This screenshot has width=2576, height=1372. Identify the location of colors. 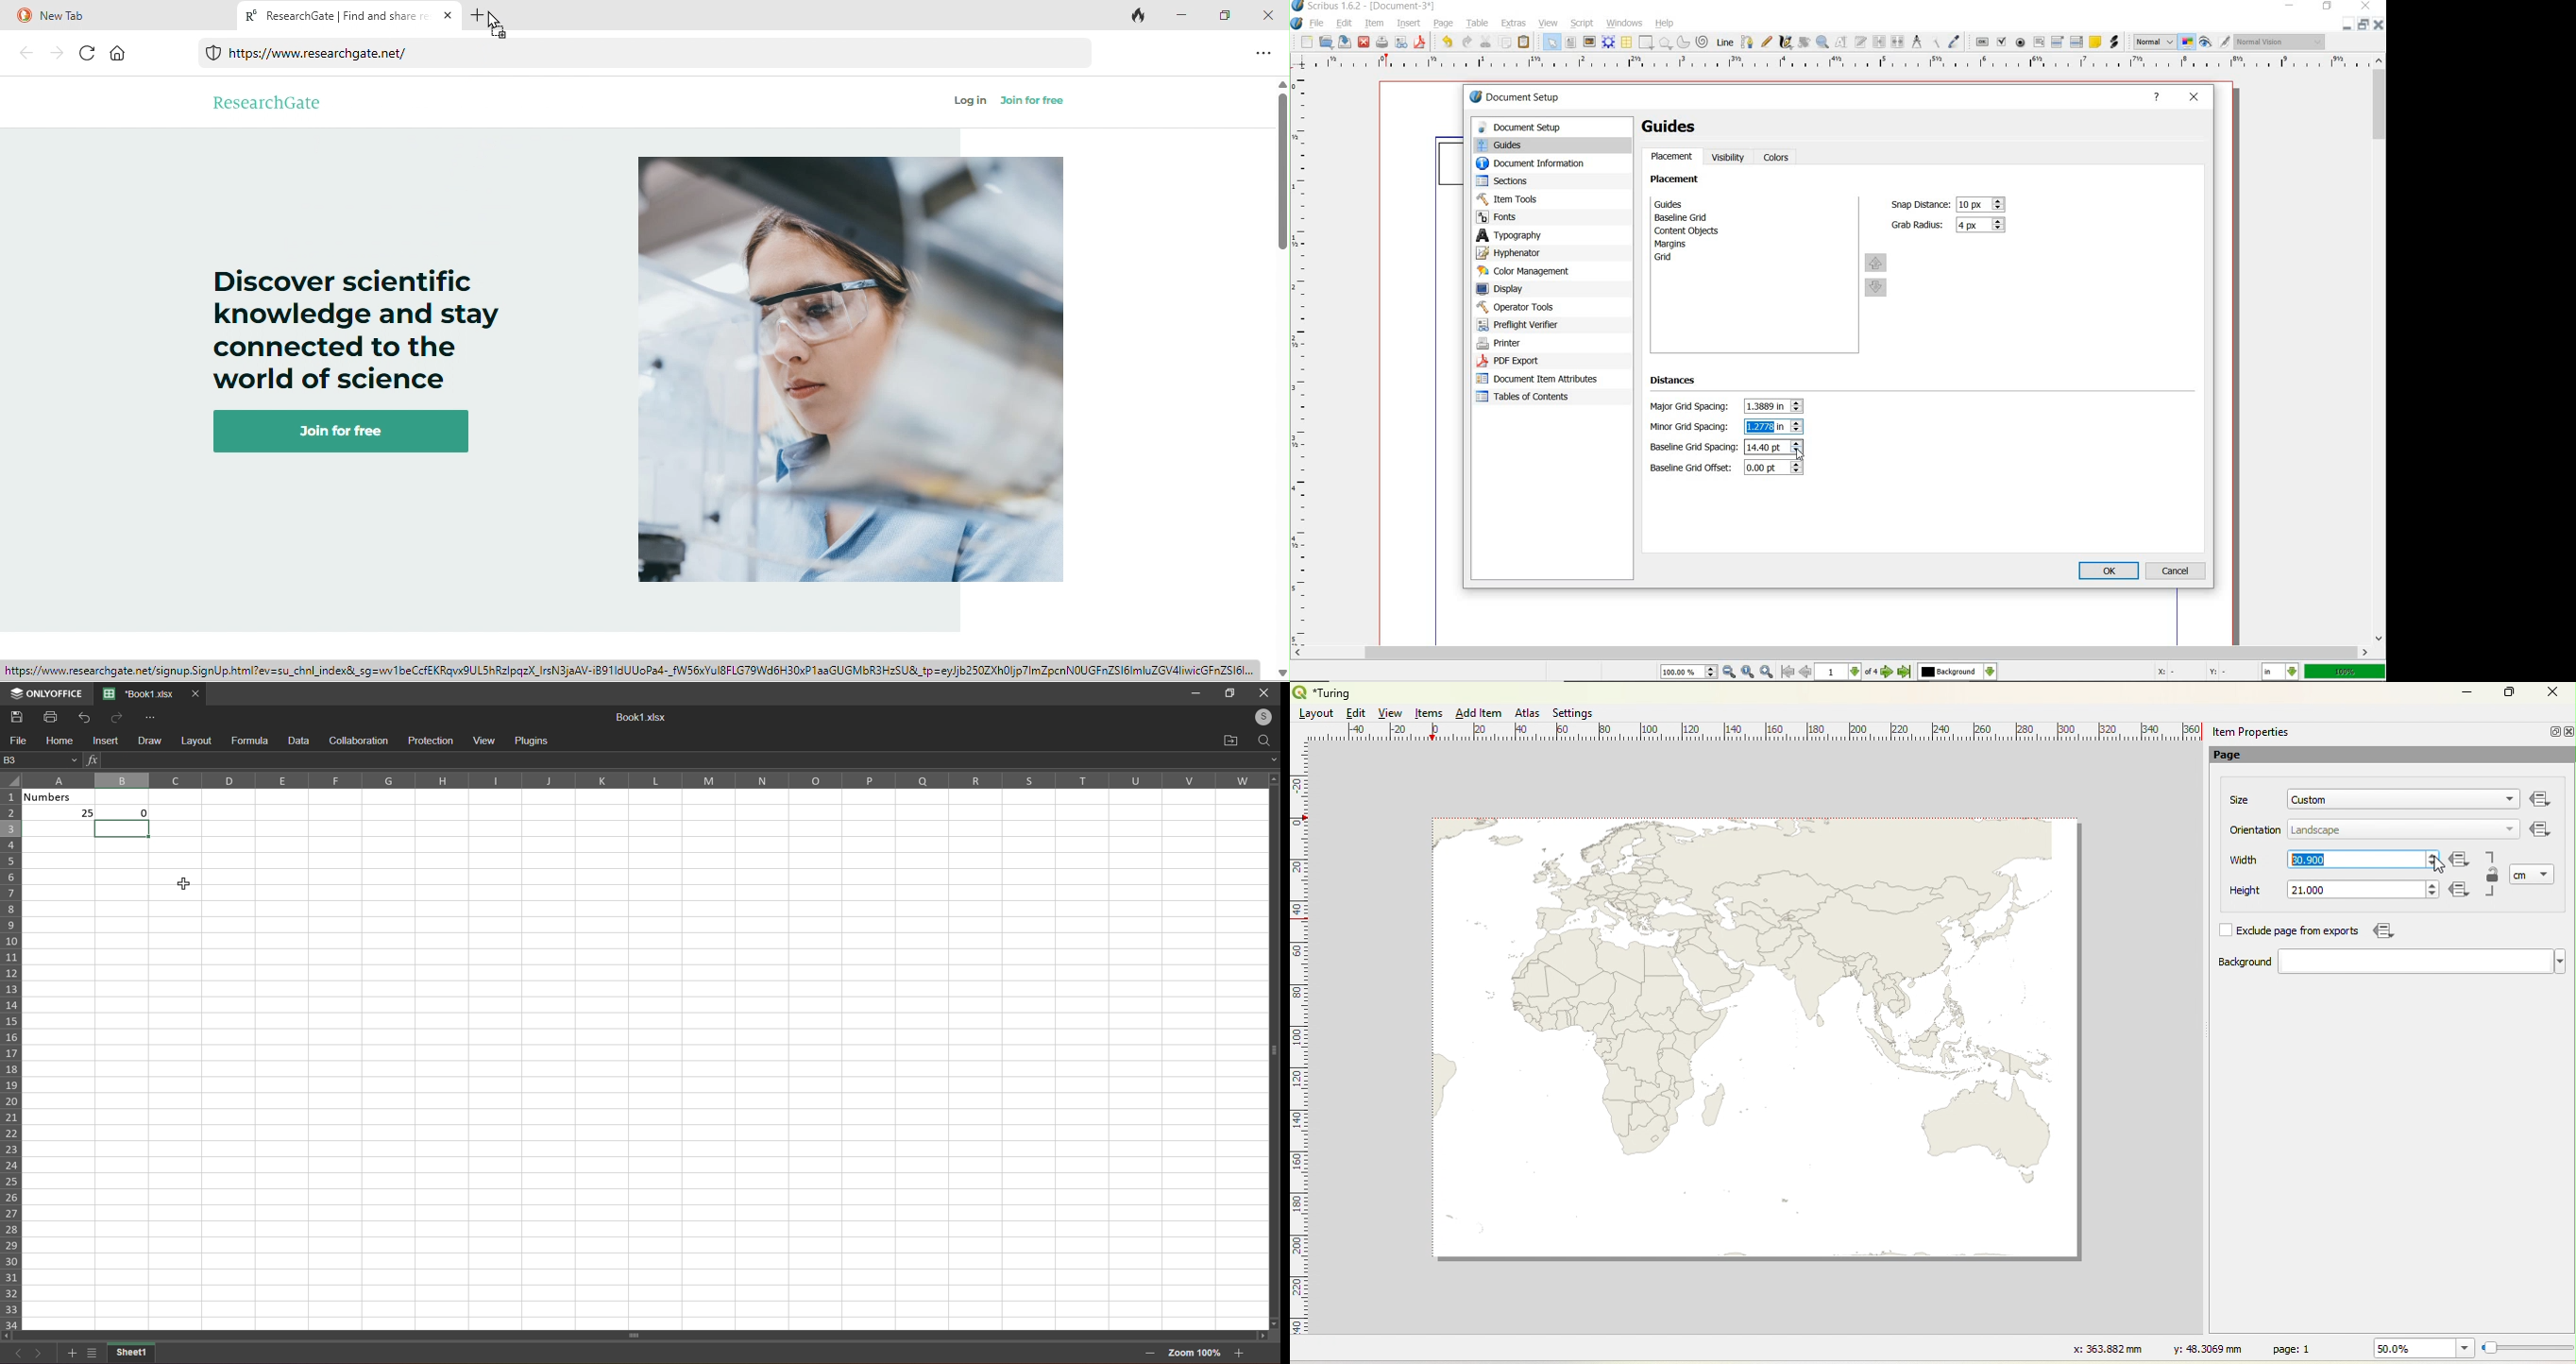
(1778, 158).